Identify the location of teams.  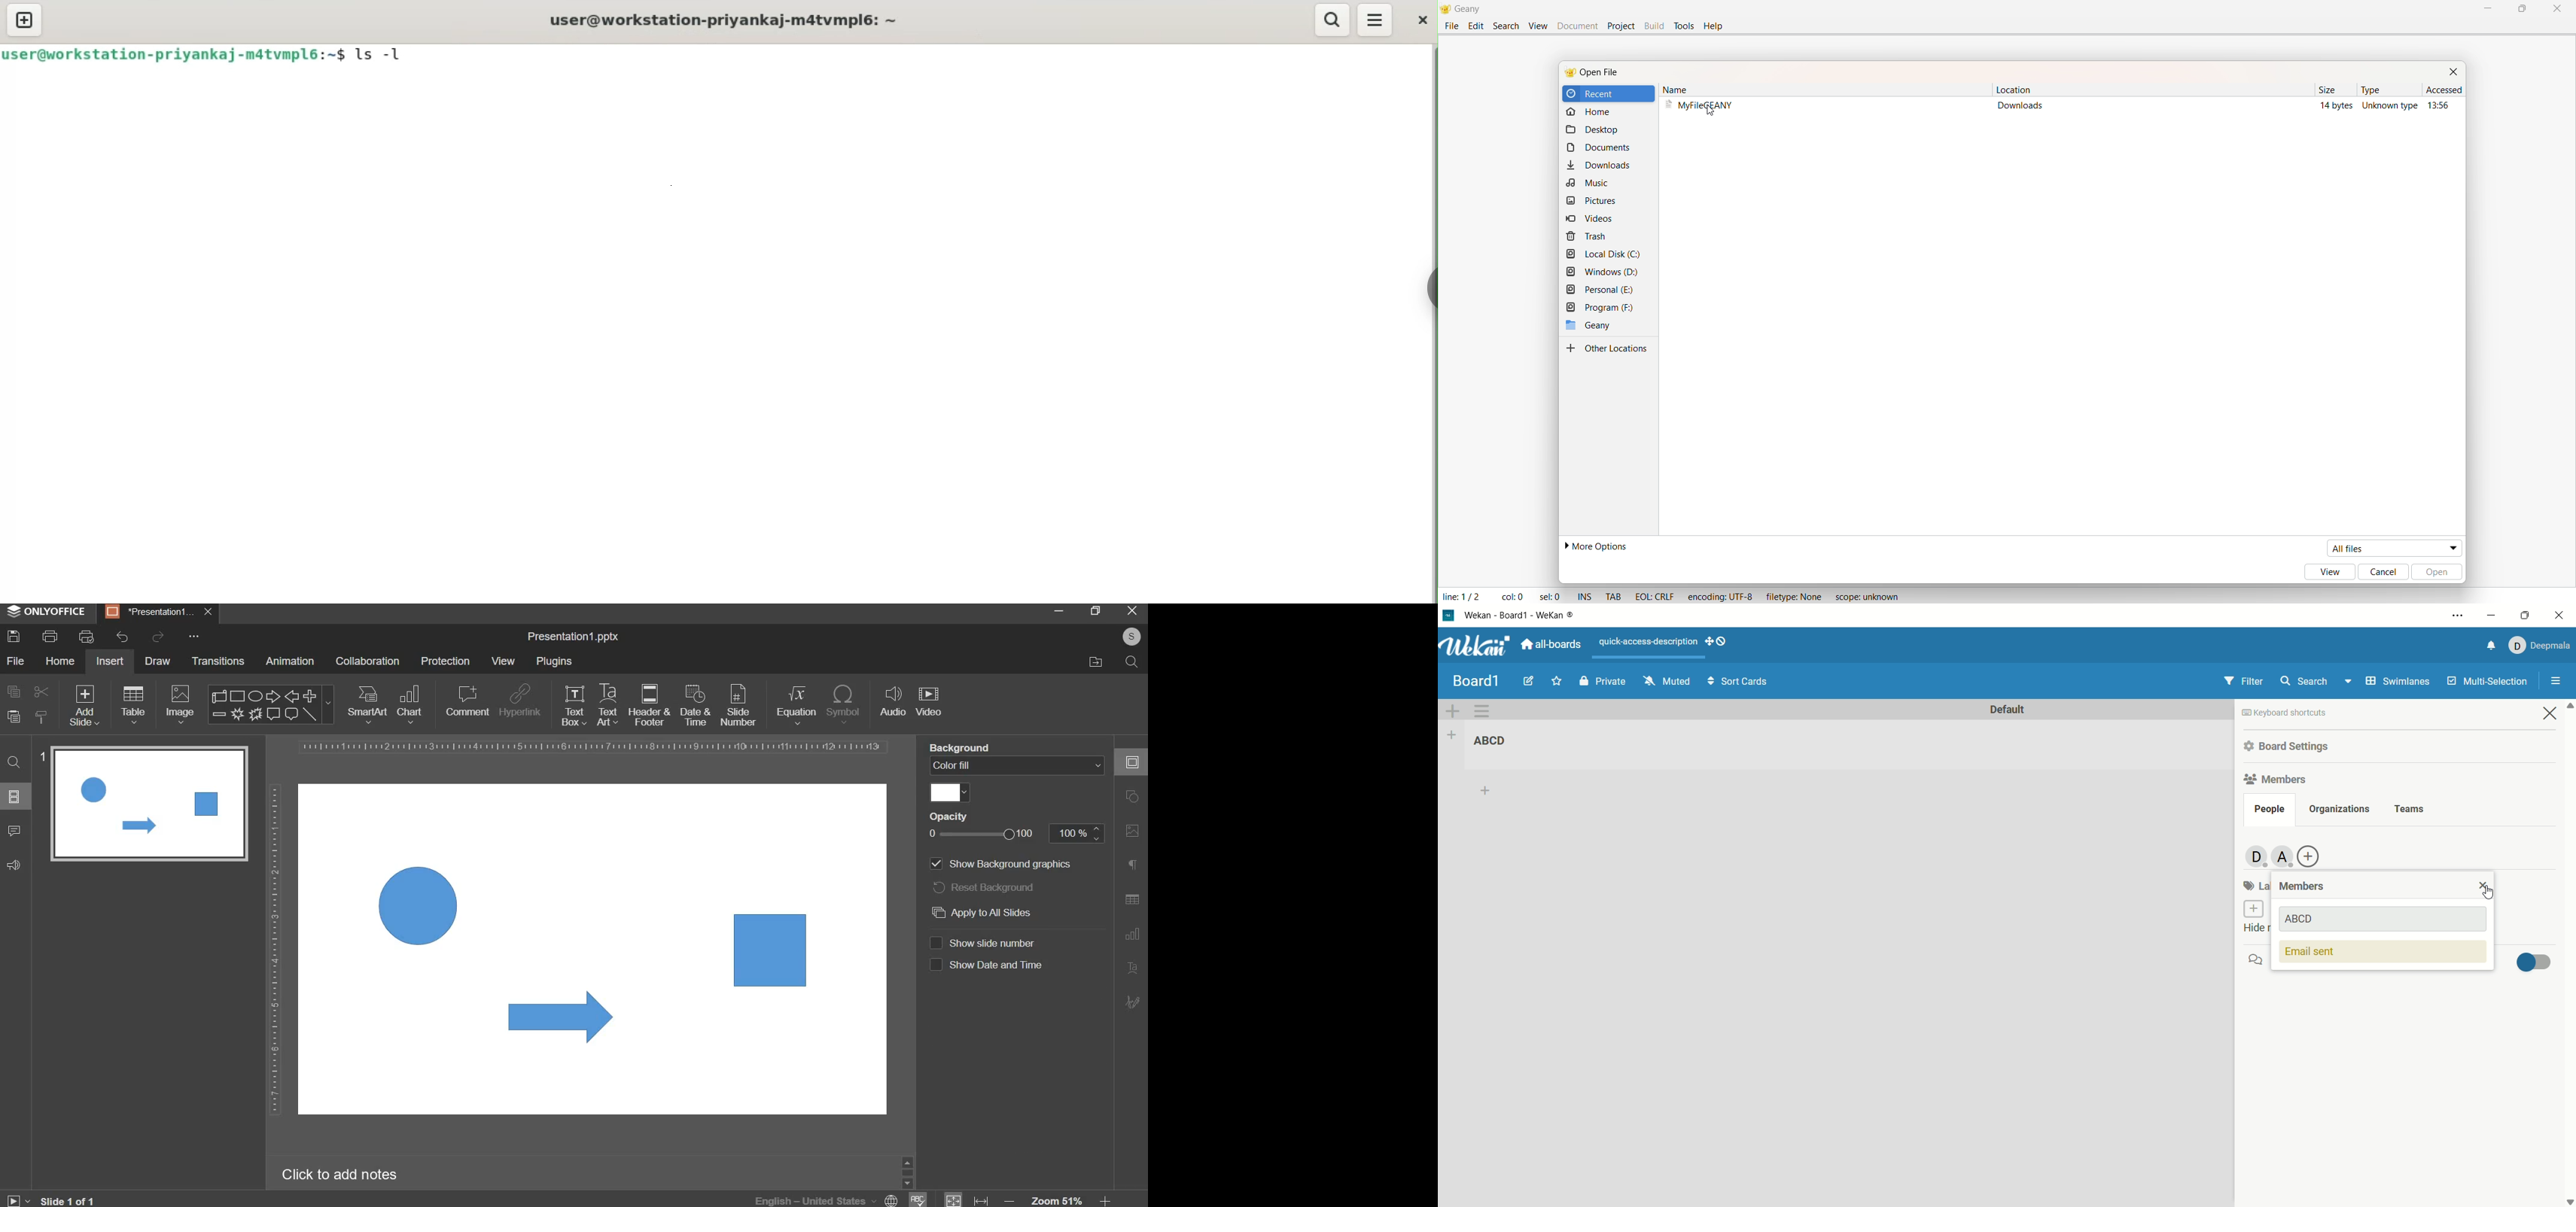
(2411, 810).